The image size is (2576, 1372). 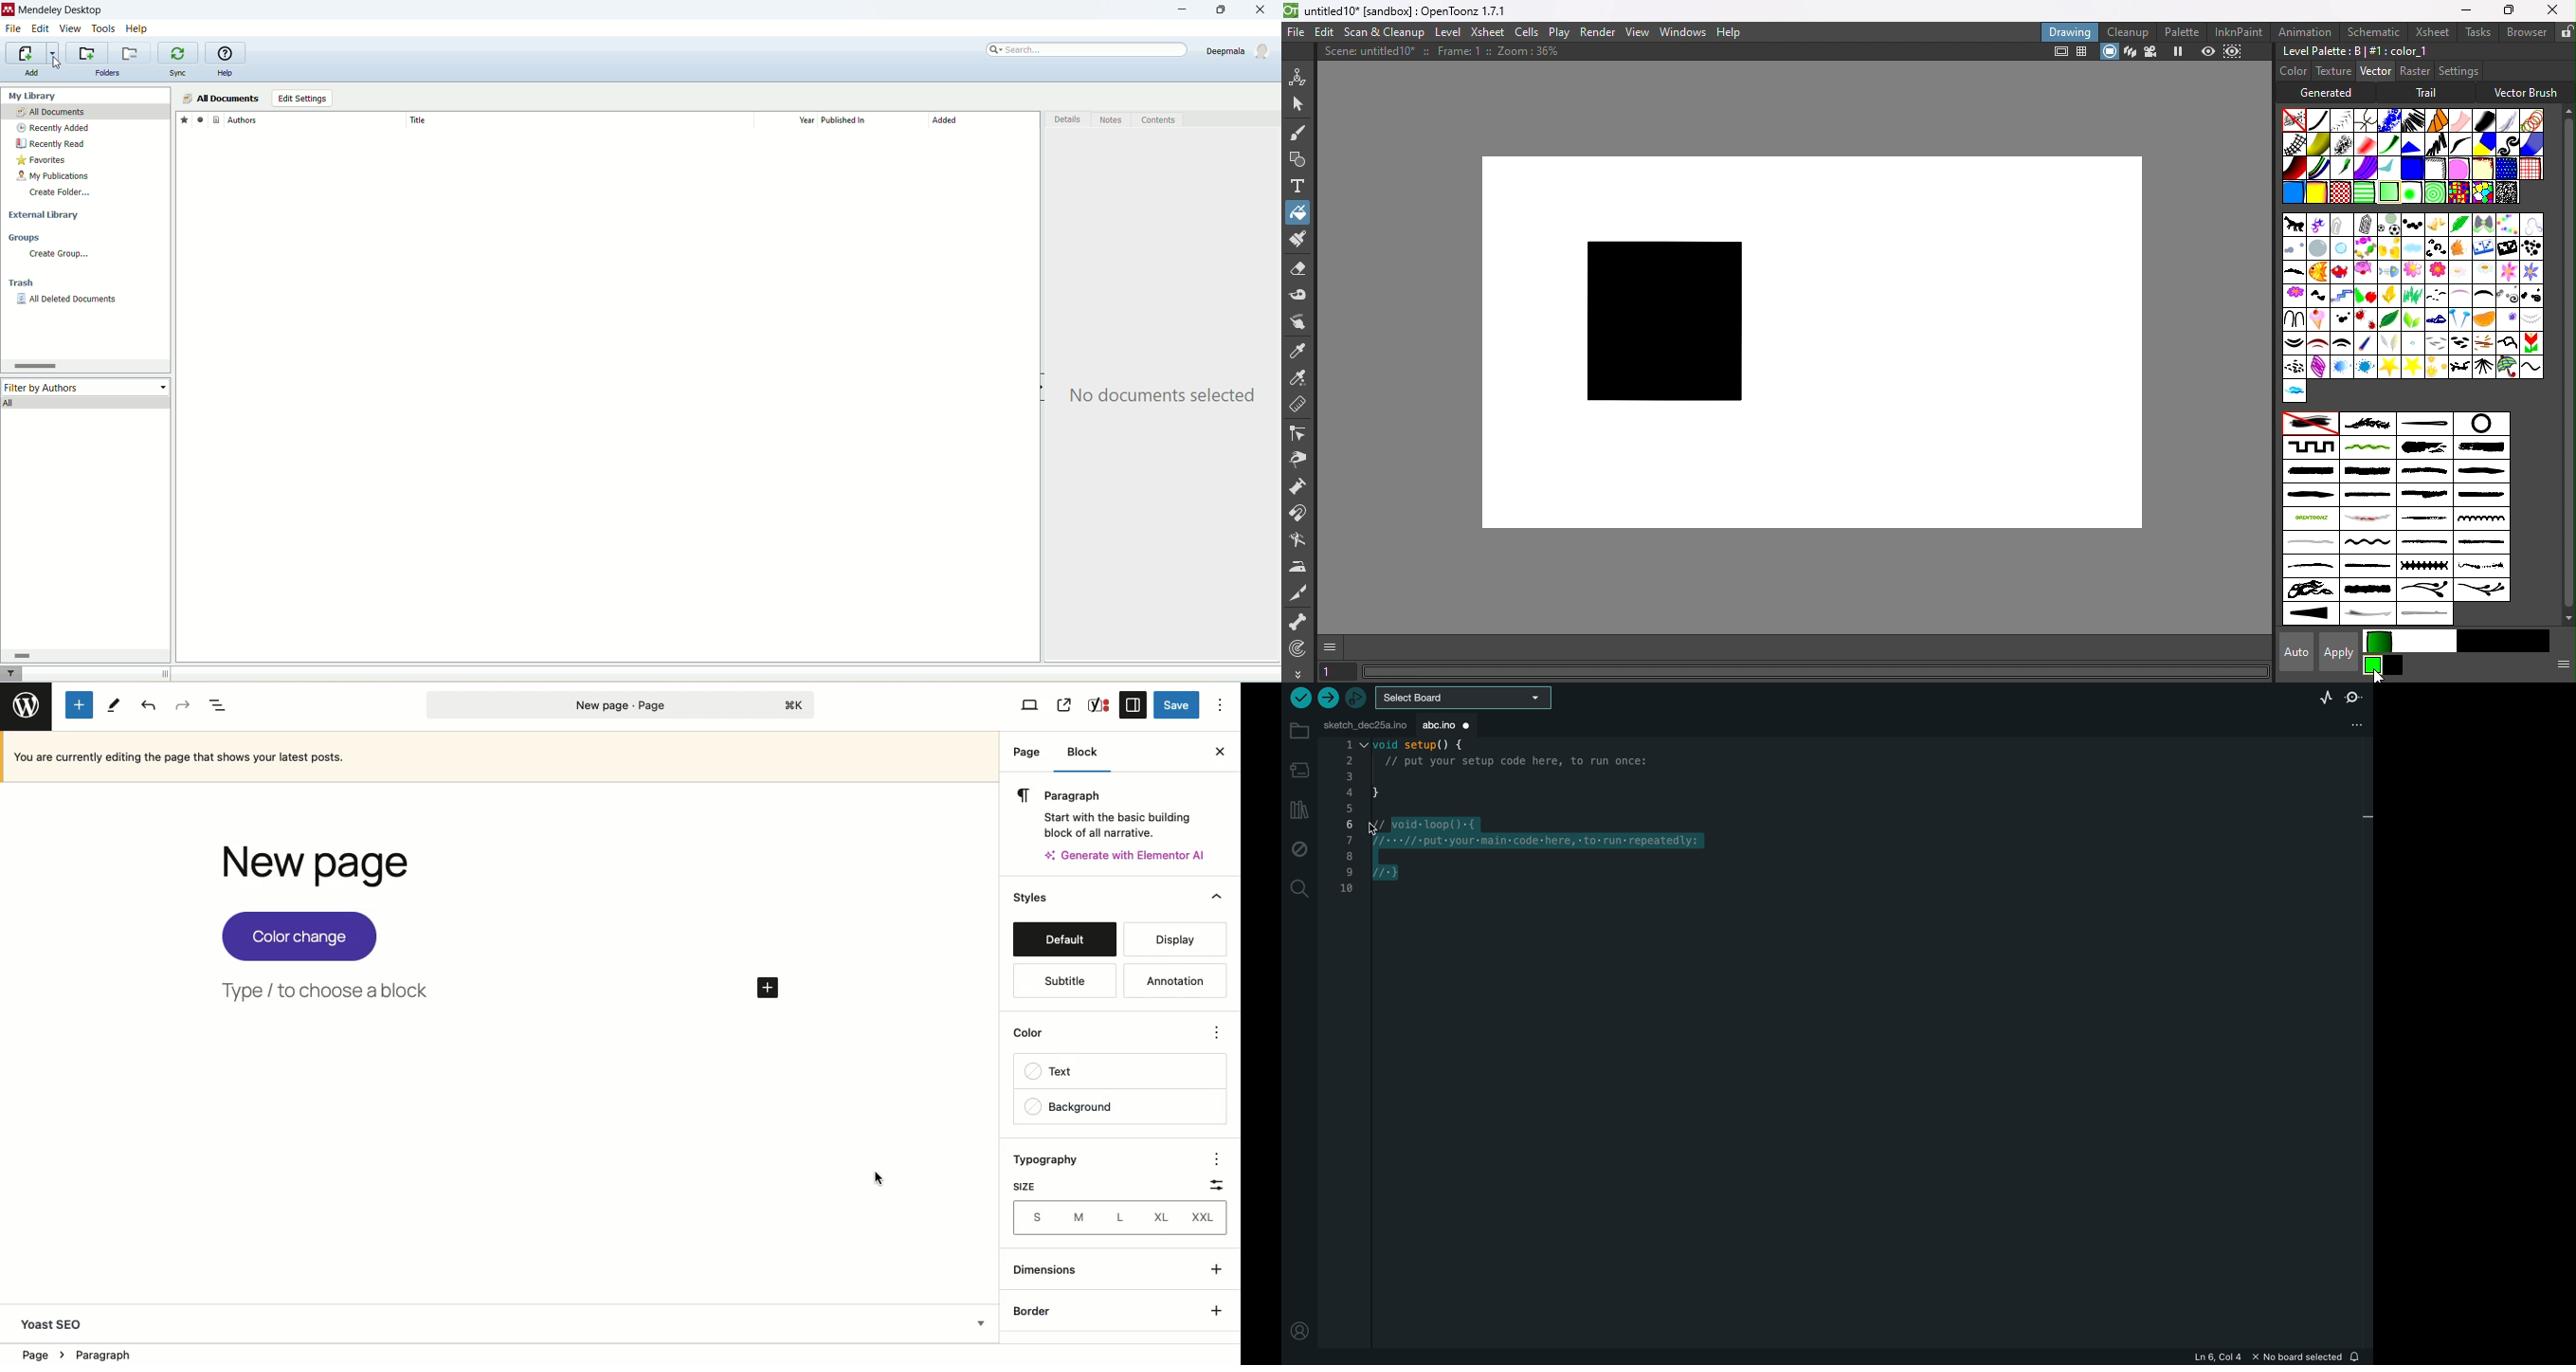 I want to click on half, so click(x=2458, y=296).